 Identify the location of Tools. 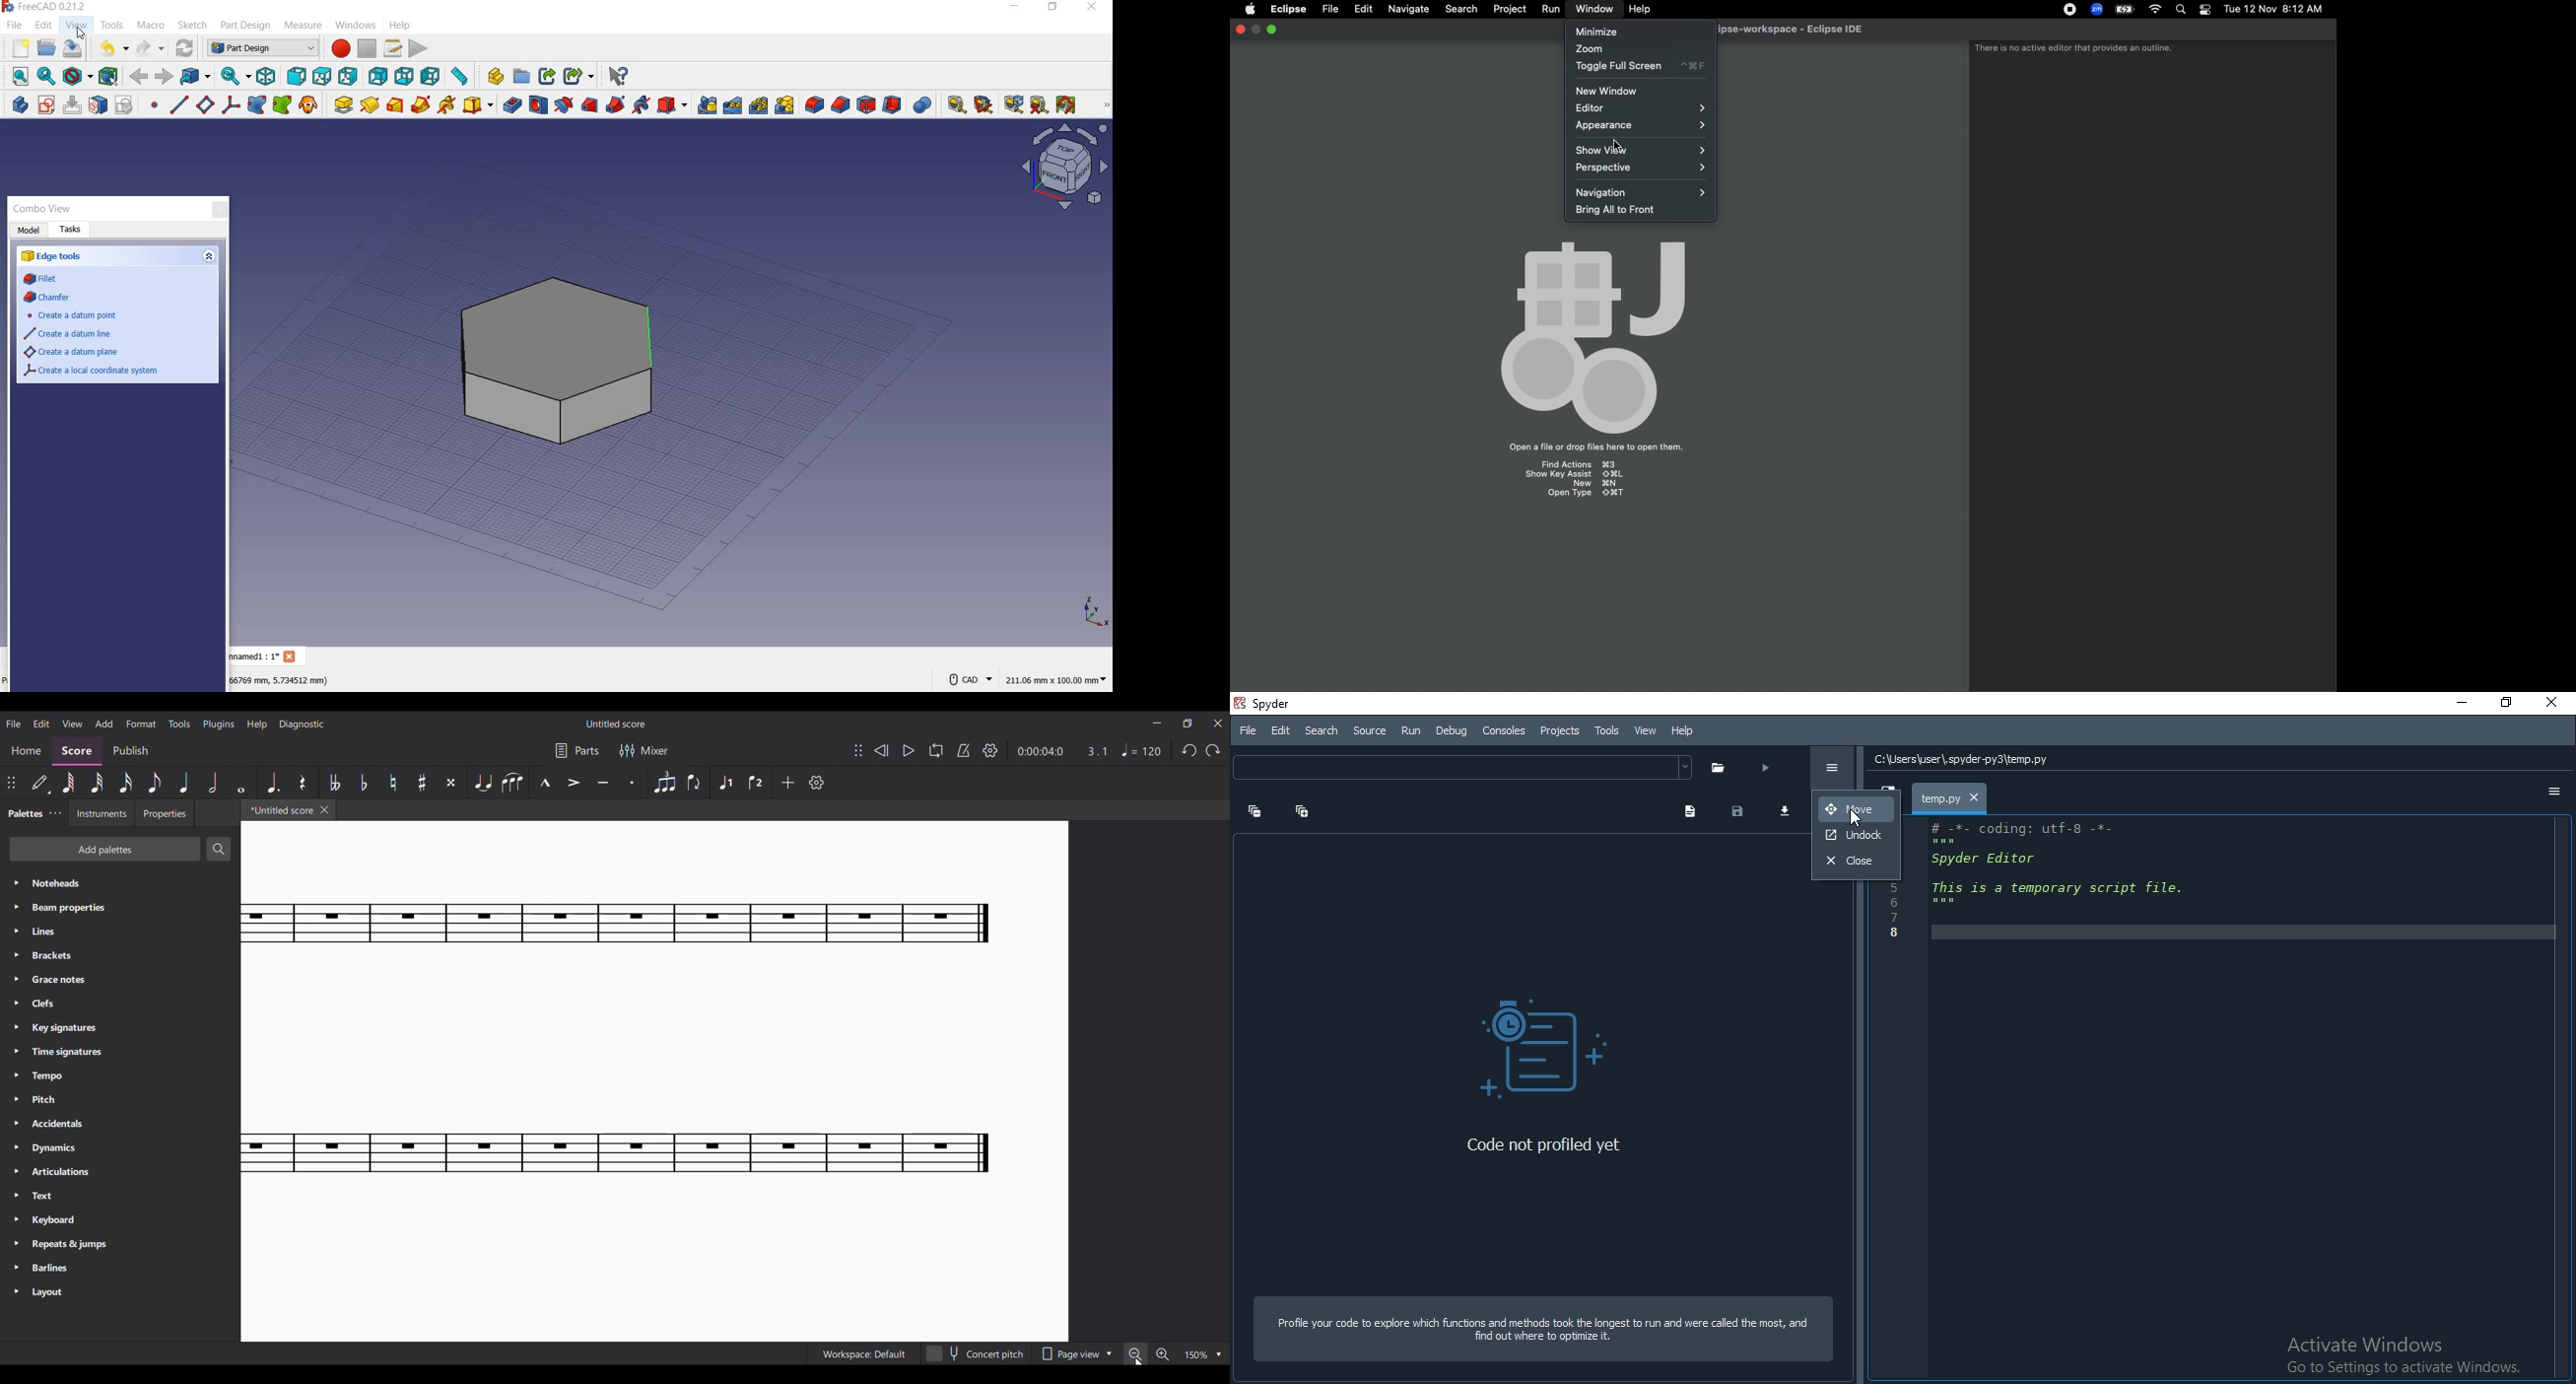
(1605, 730).